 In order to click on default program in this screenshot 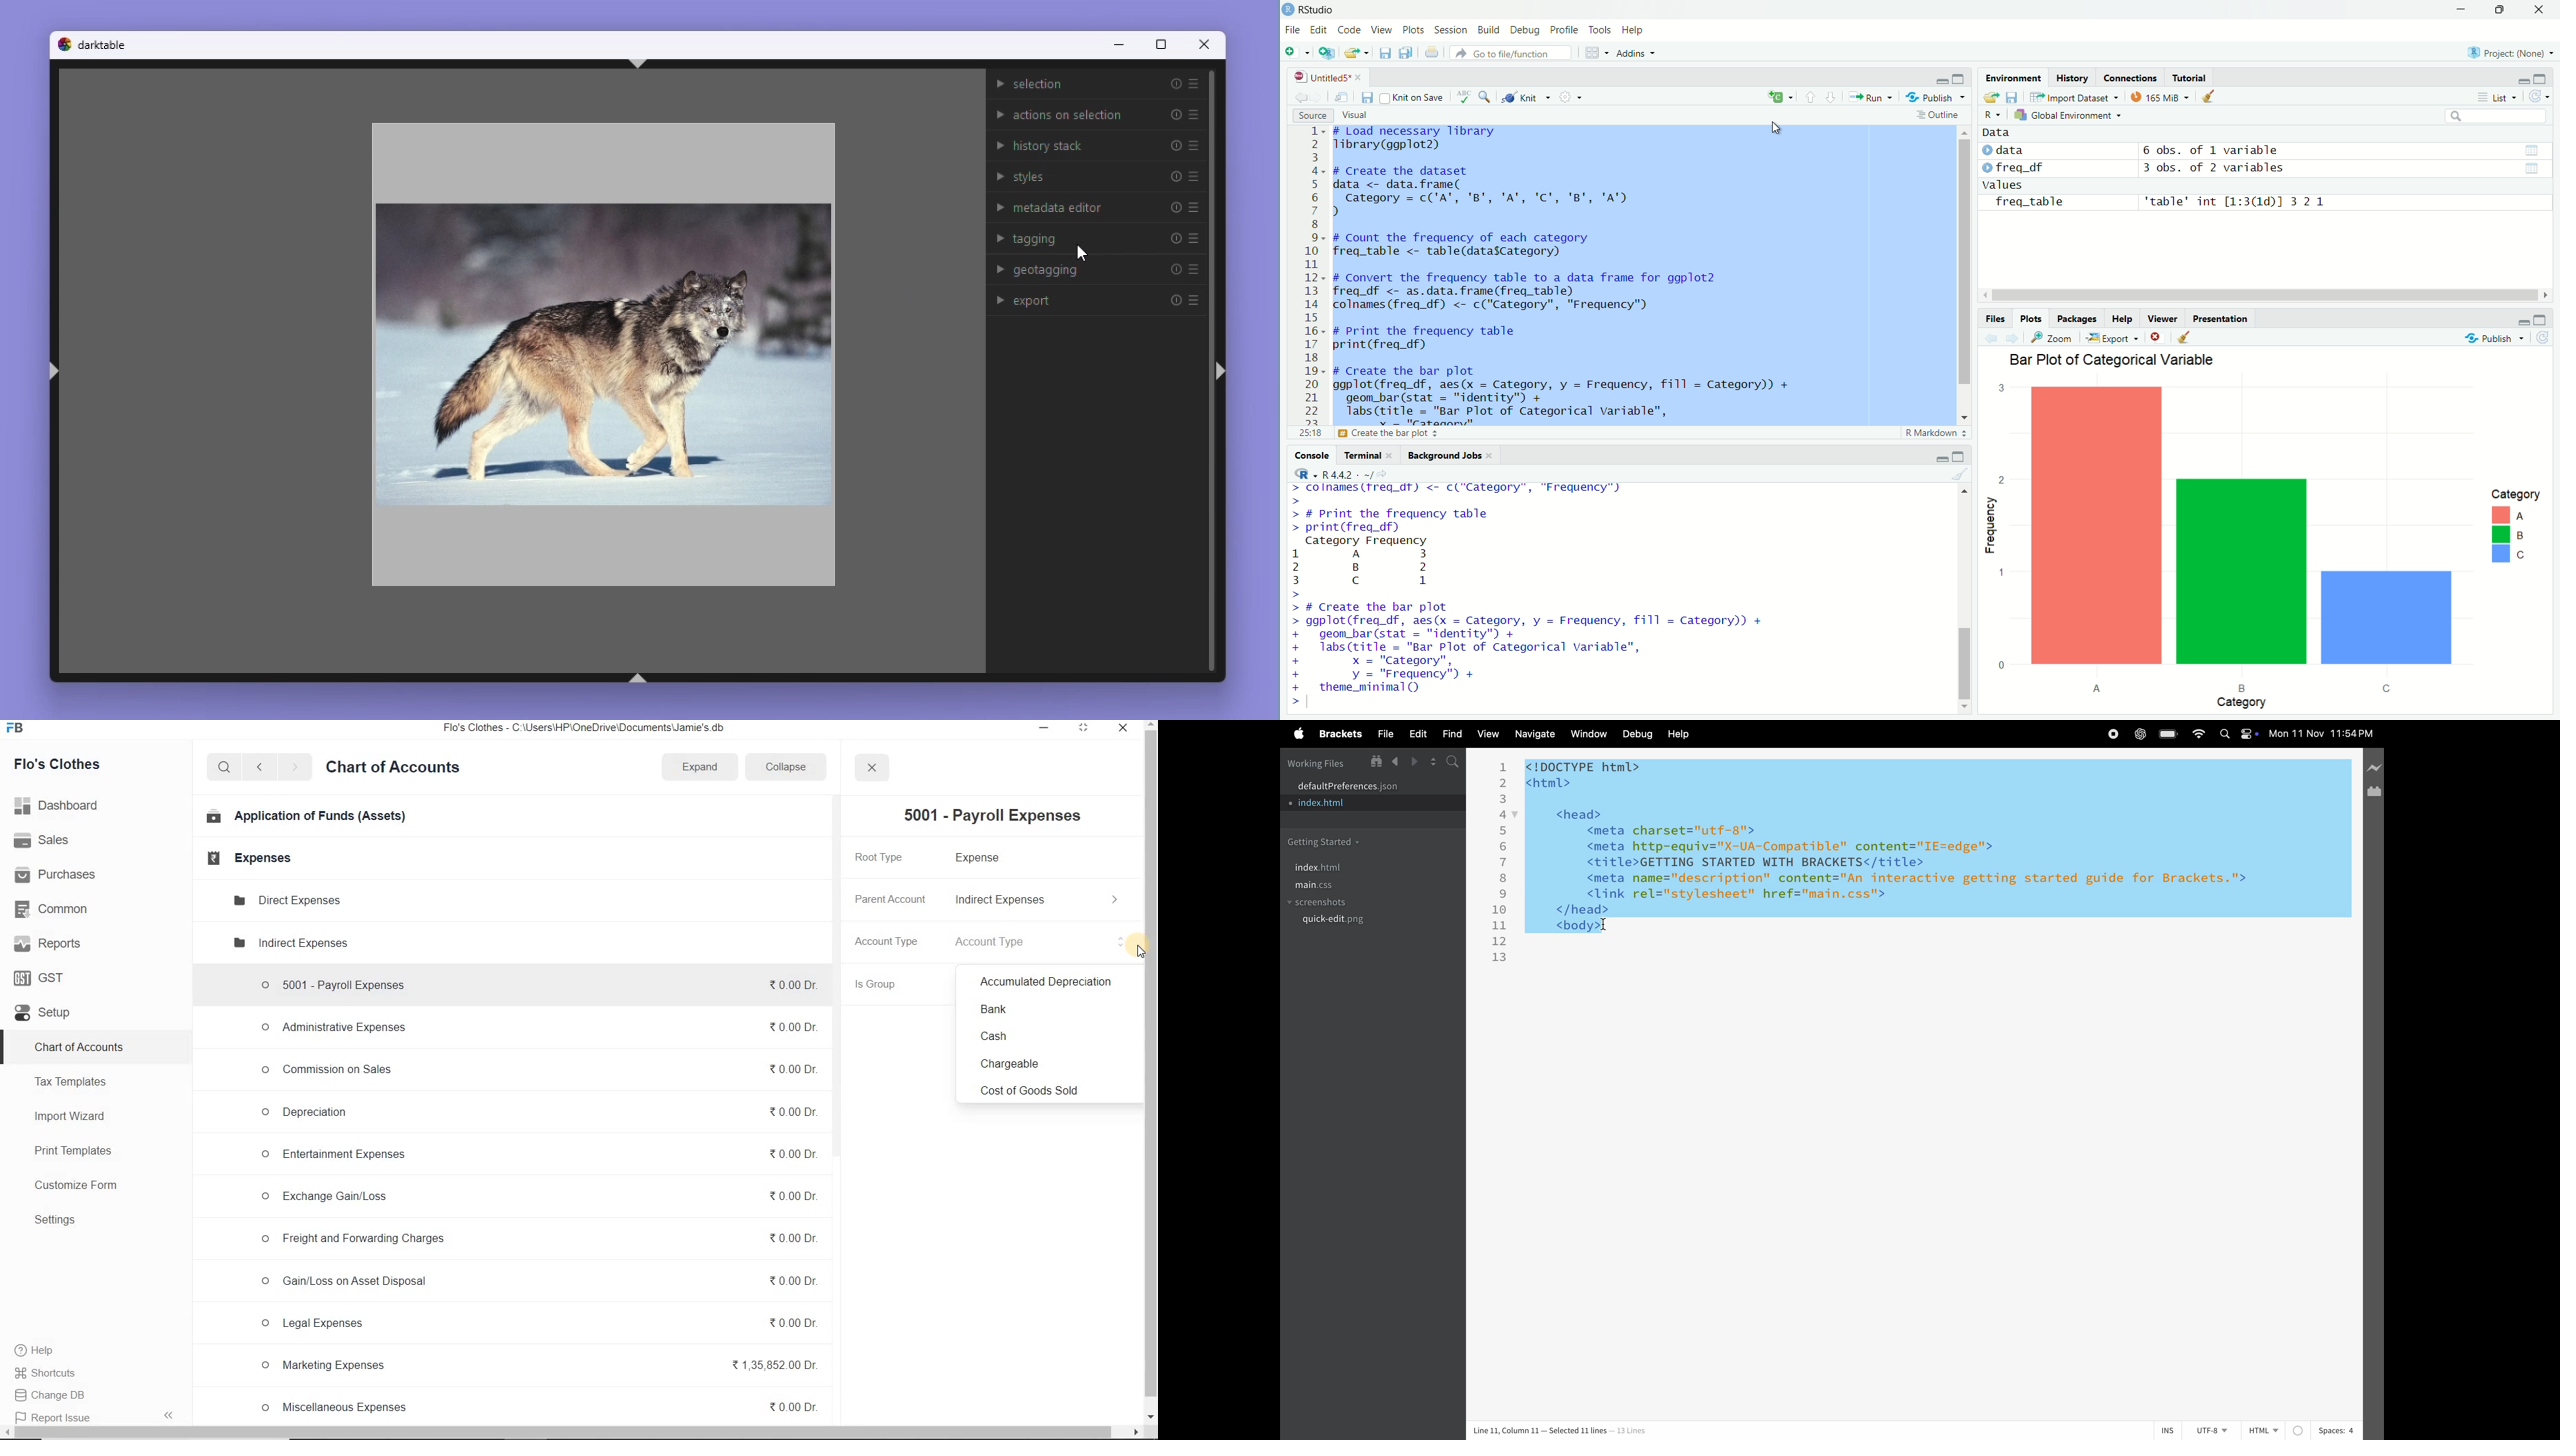, I will do `click(1365, 784)`.